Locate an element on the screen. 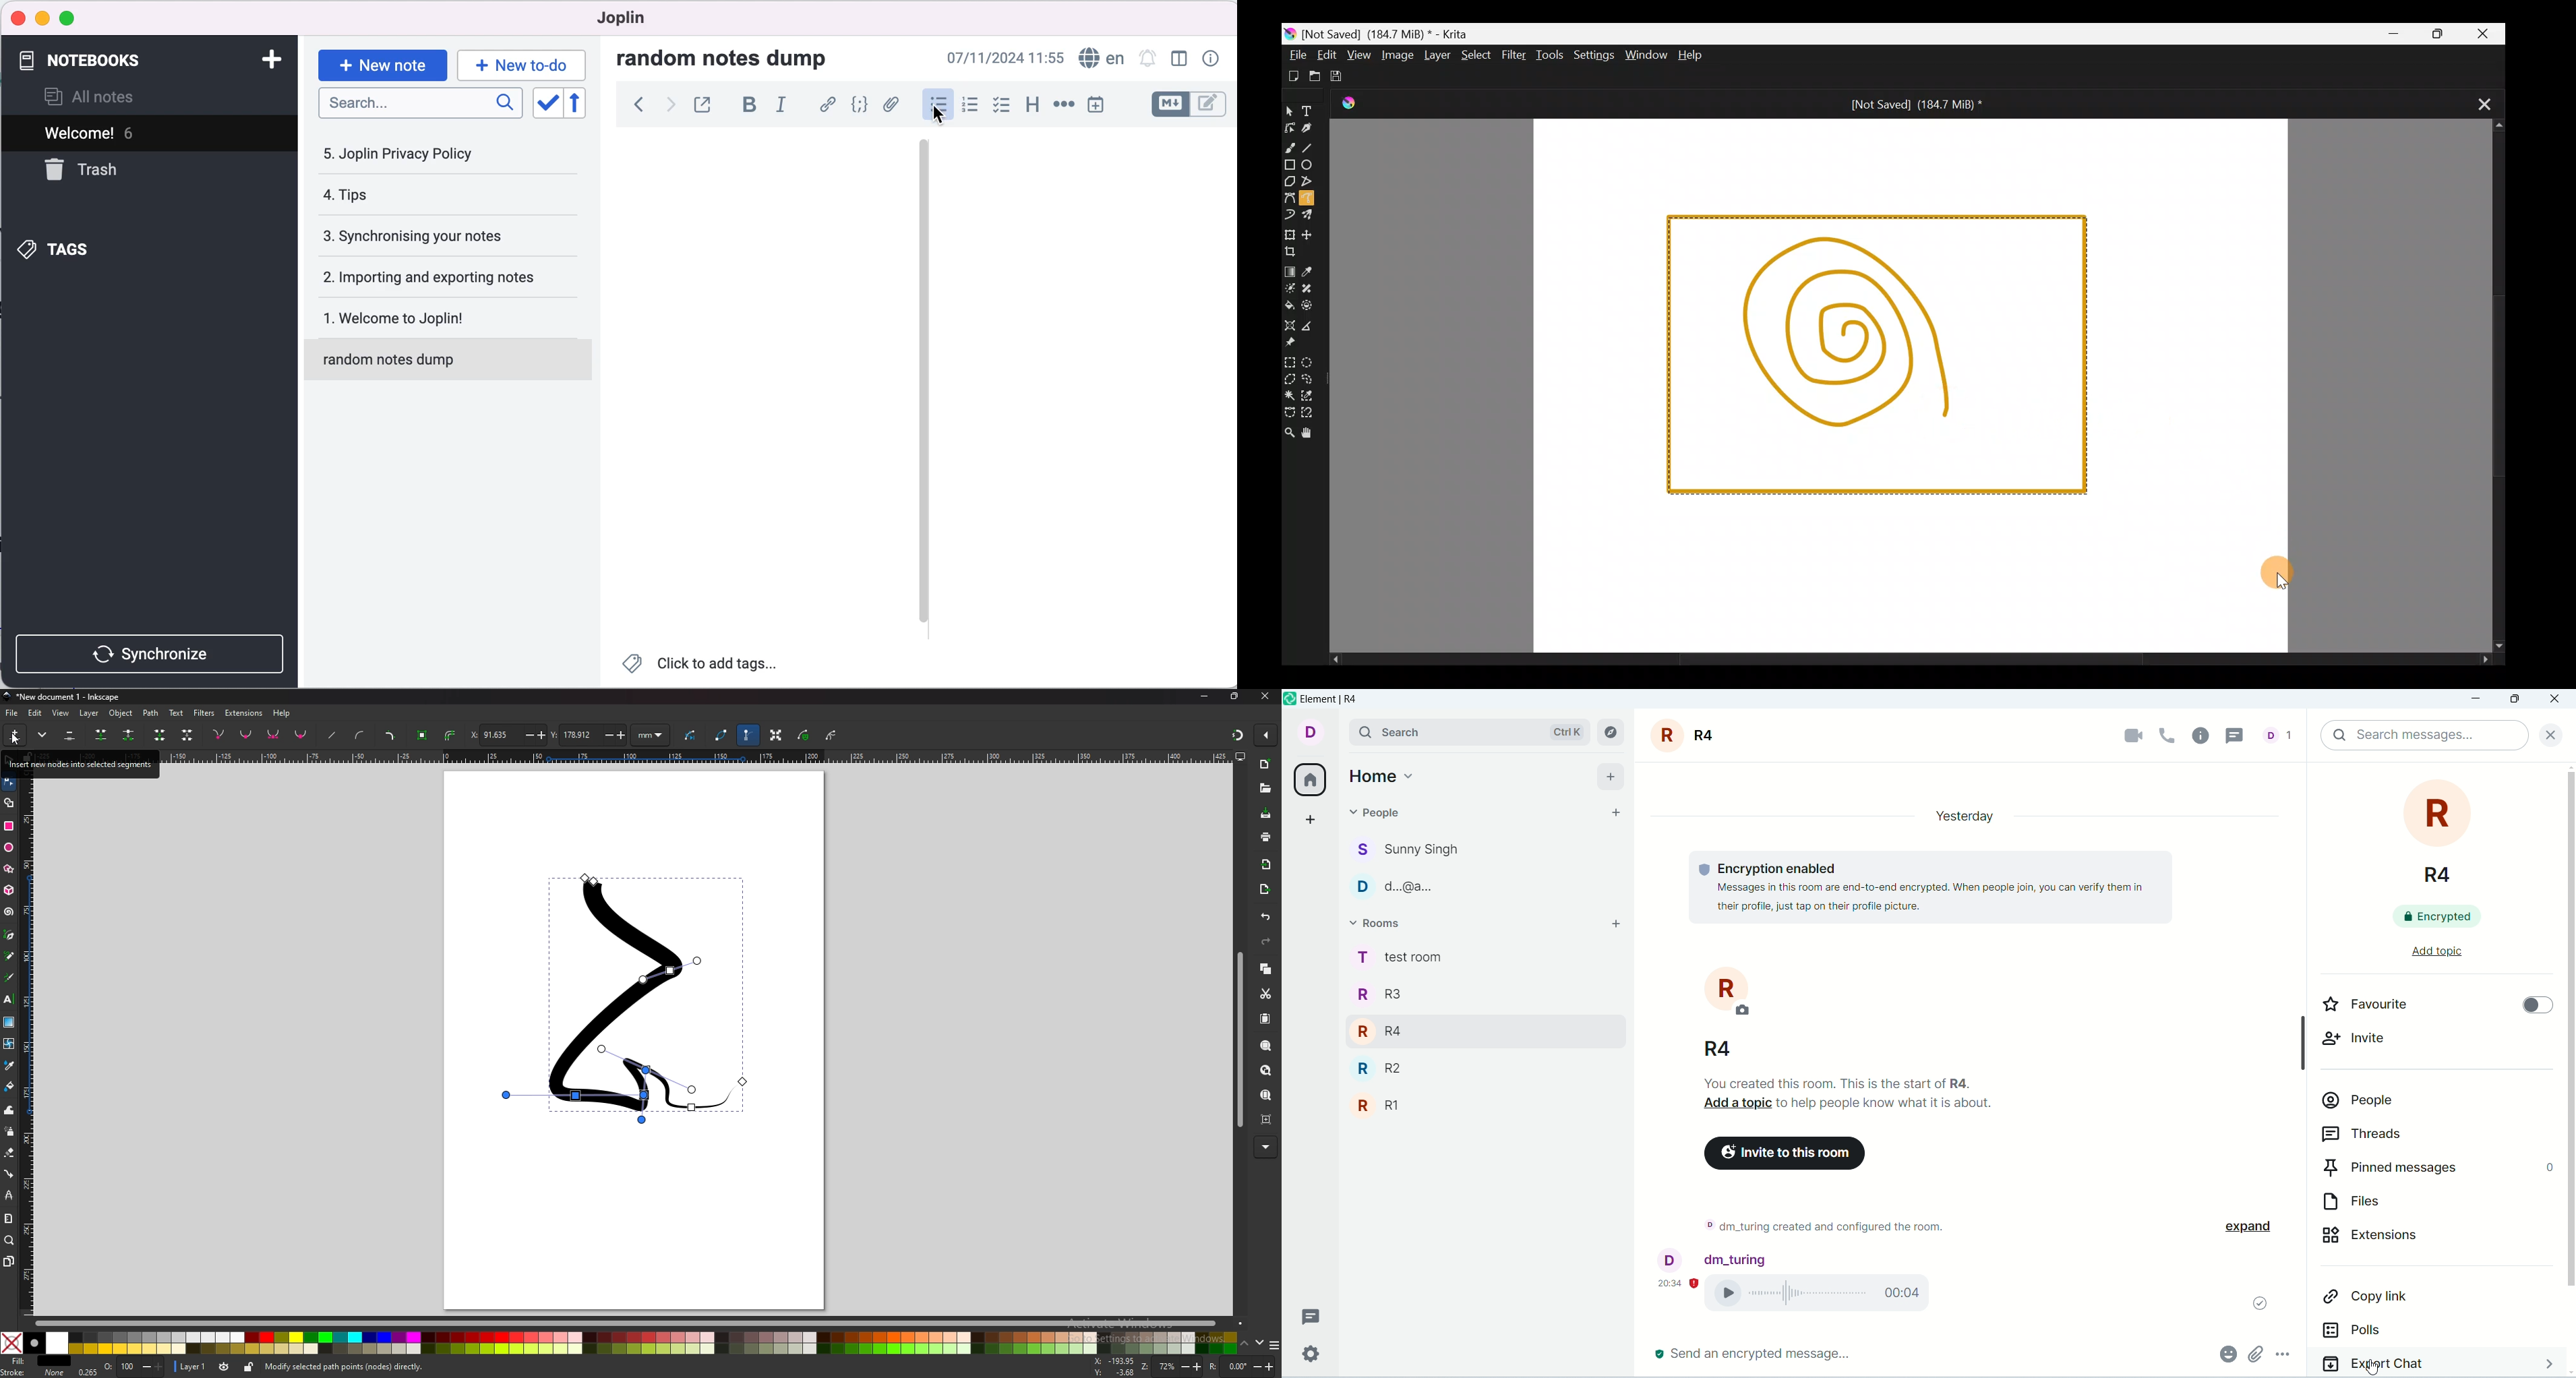 This screenshot has height=1400, width=2576. [Not Saved] (184.7 MiB) * is located at coordinates (1920, 105).